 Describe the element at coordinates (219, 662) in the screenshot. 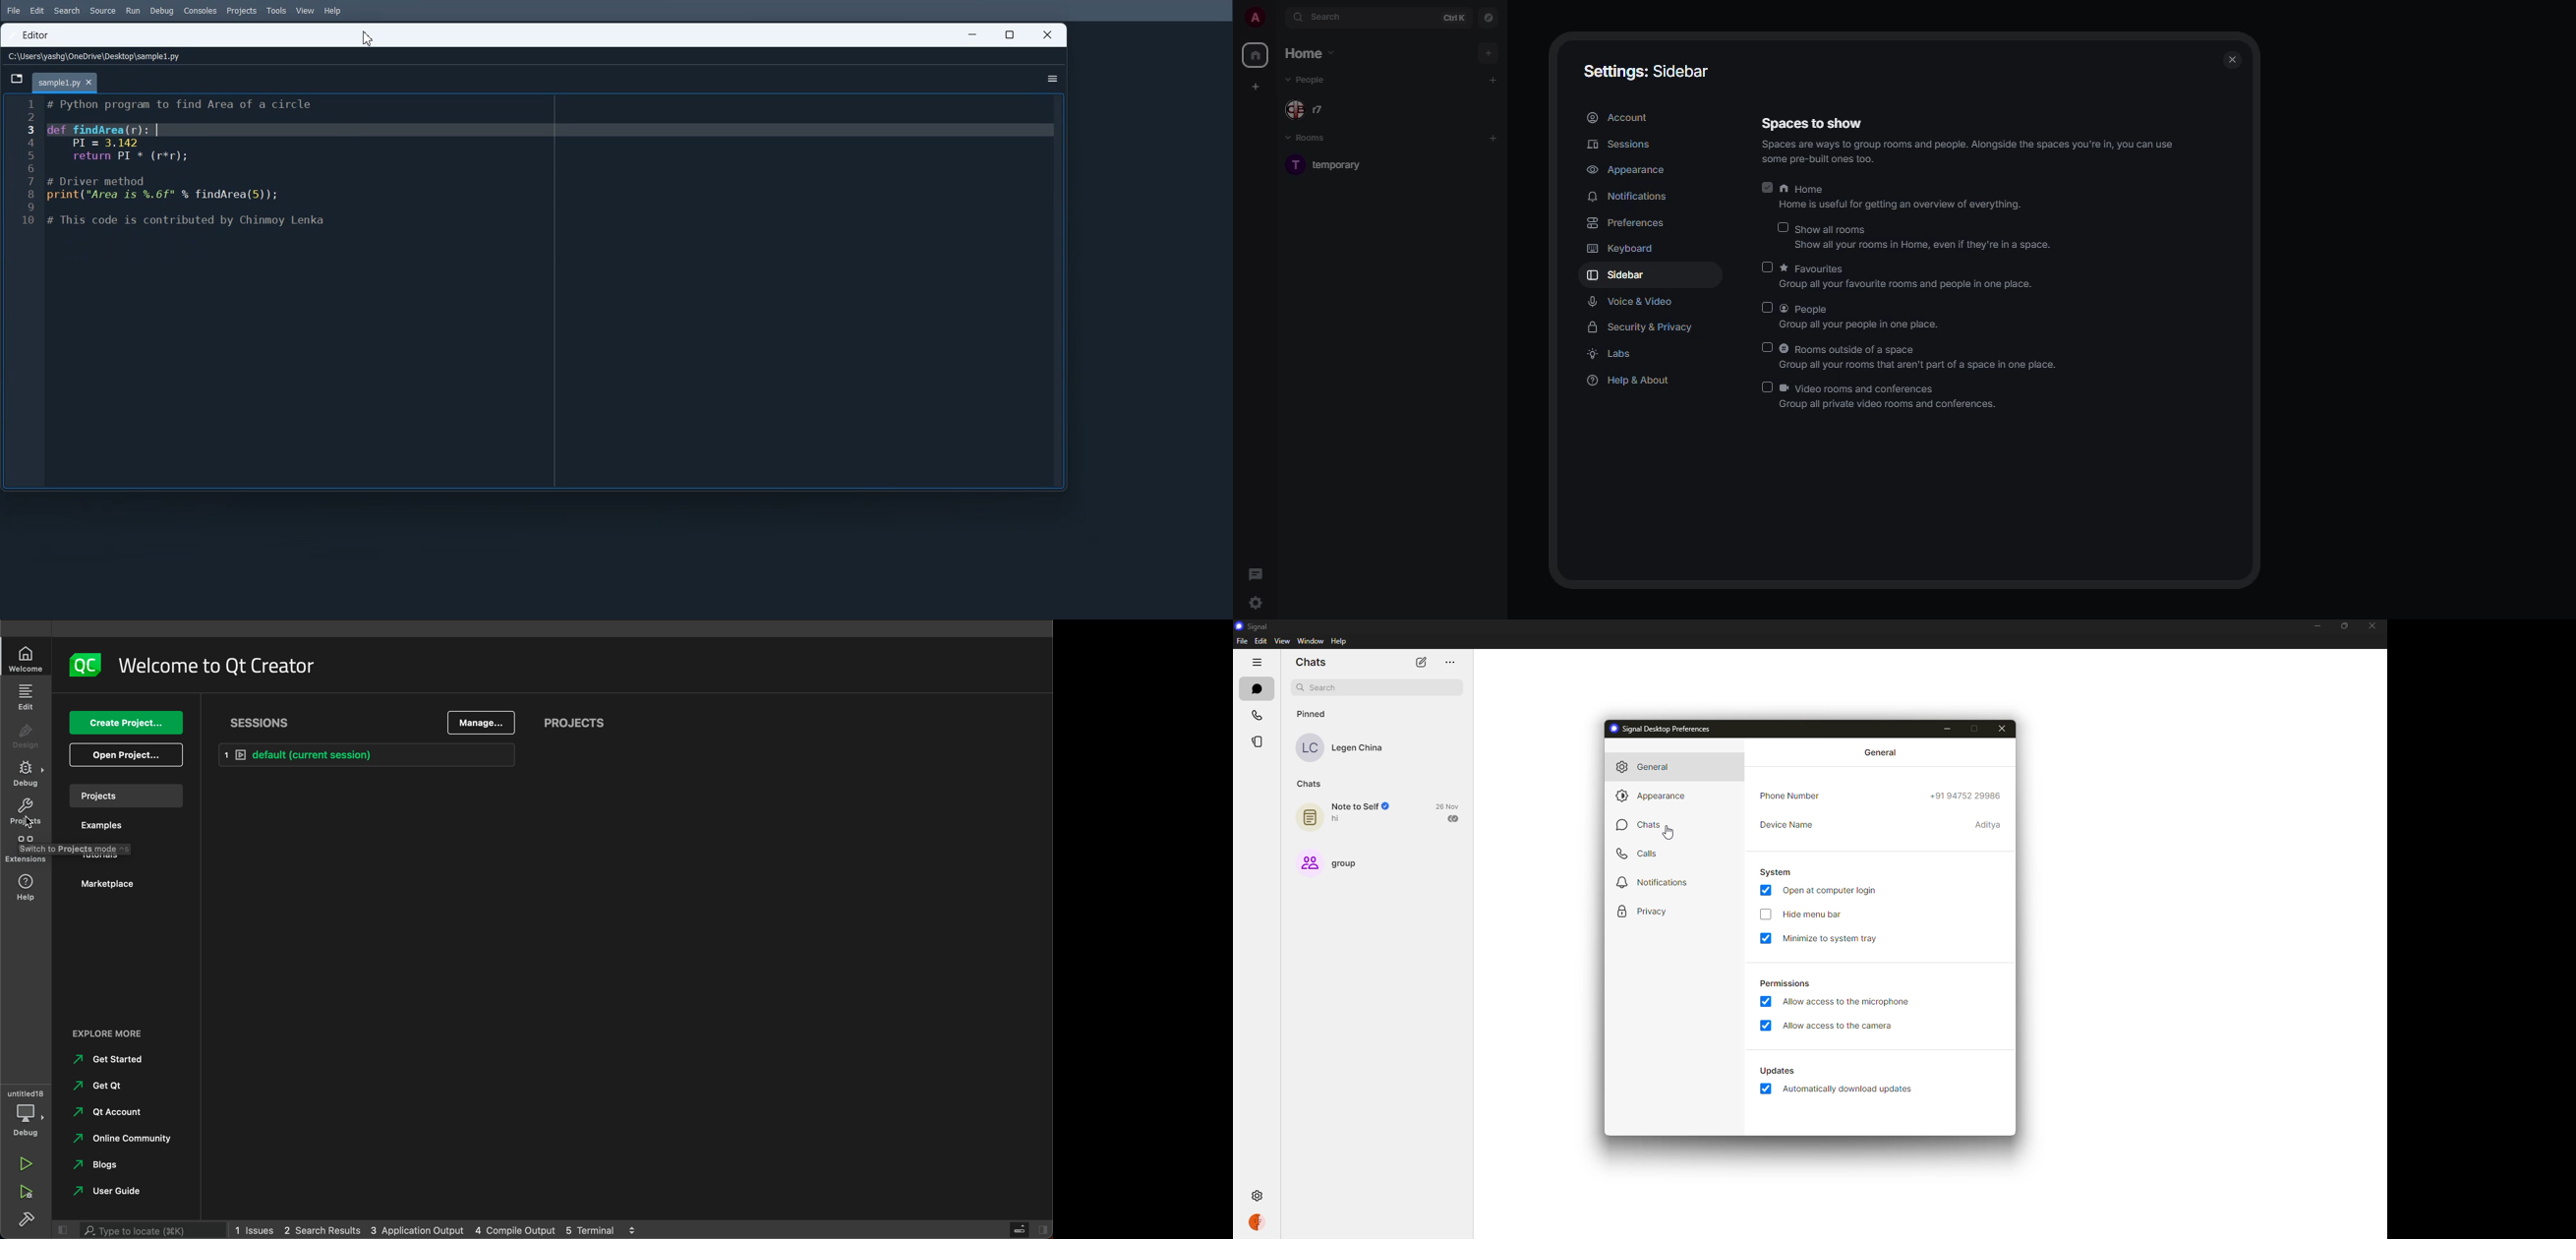

I see `welcome to qt creator` at that location.